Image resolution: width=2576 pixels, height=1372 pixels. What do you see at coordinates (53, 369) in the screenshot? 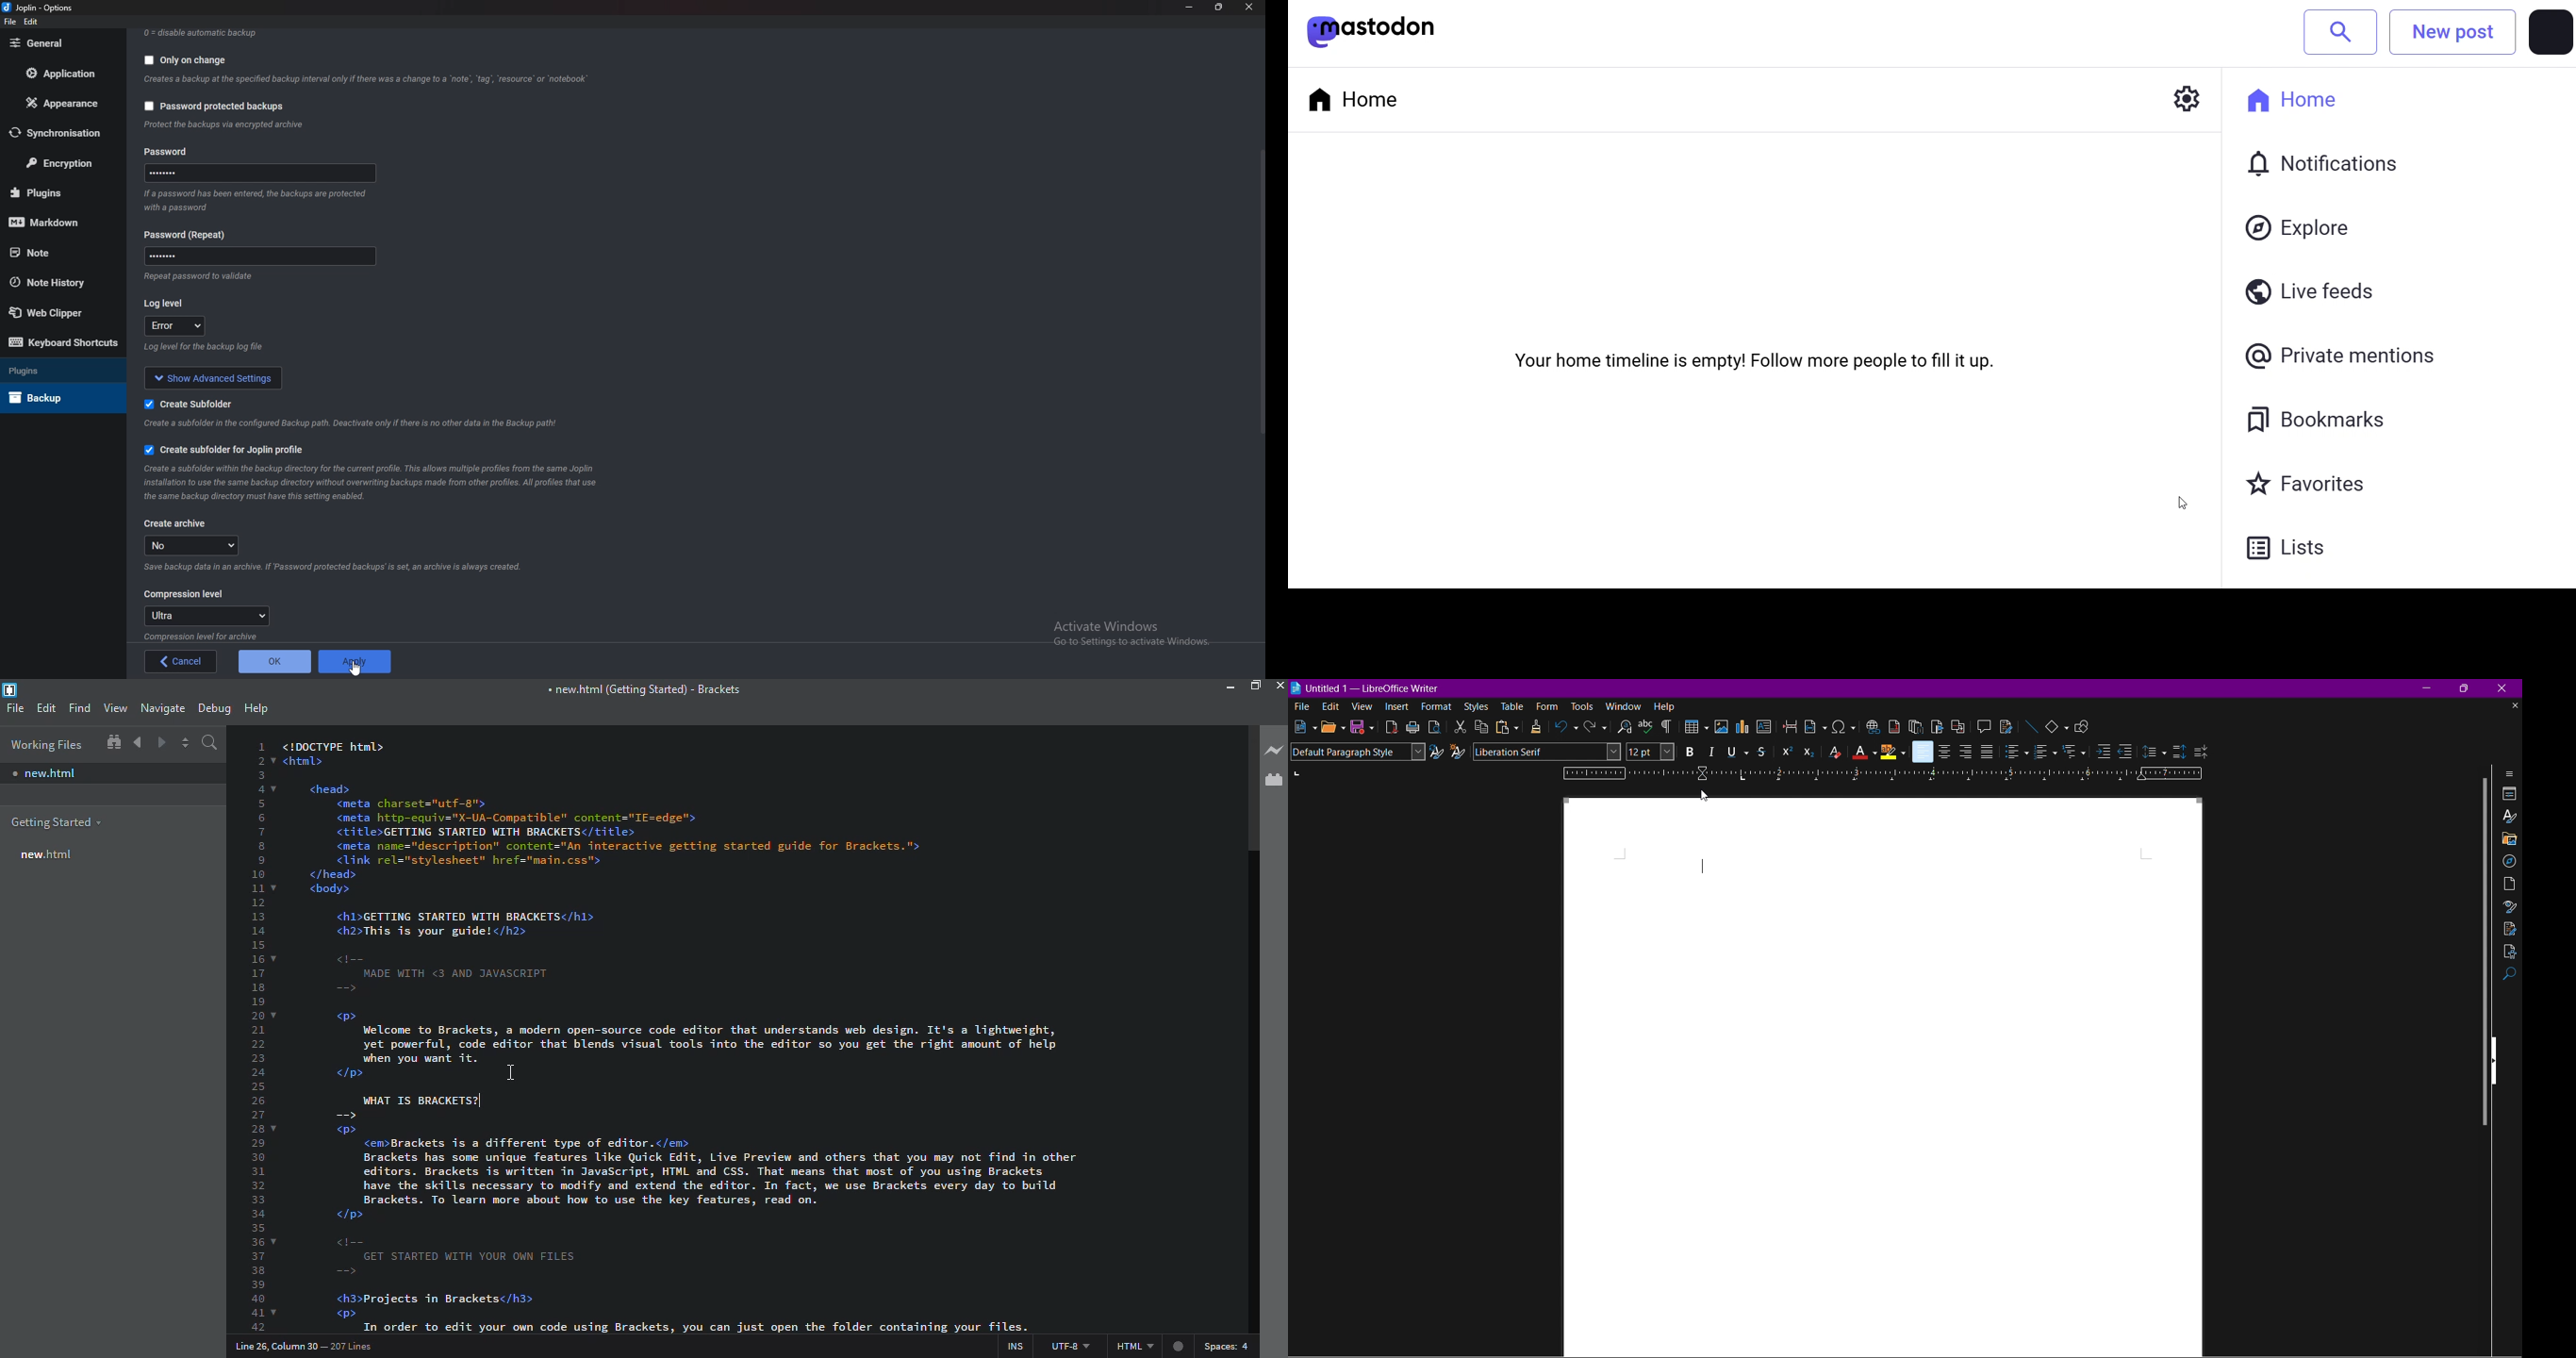
I see `Plugins` at bounding box center [53, 369].